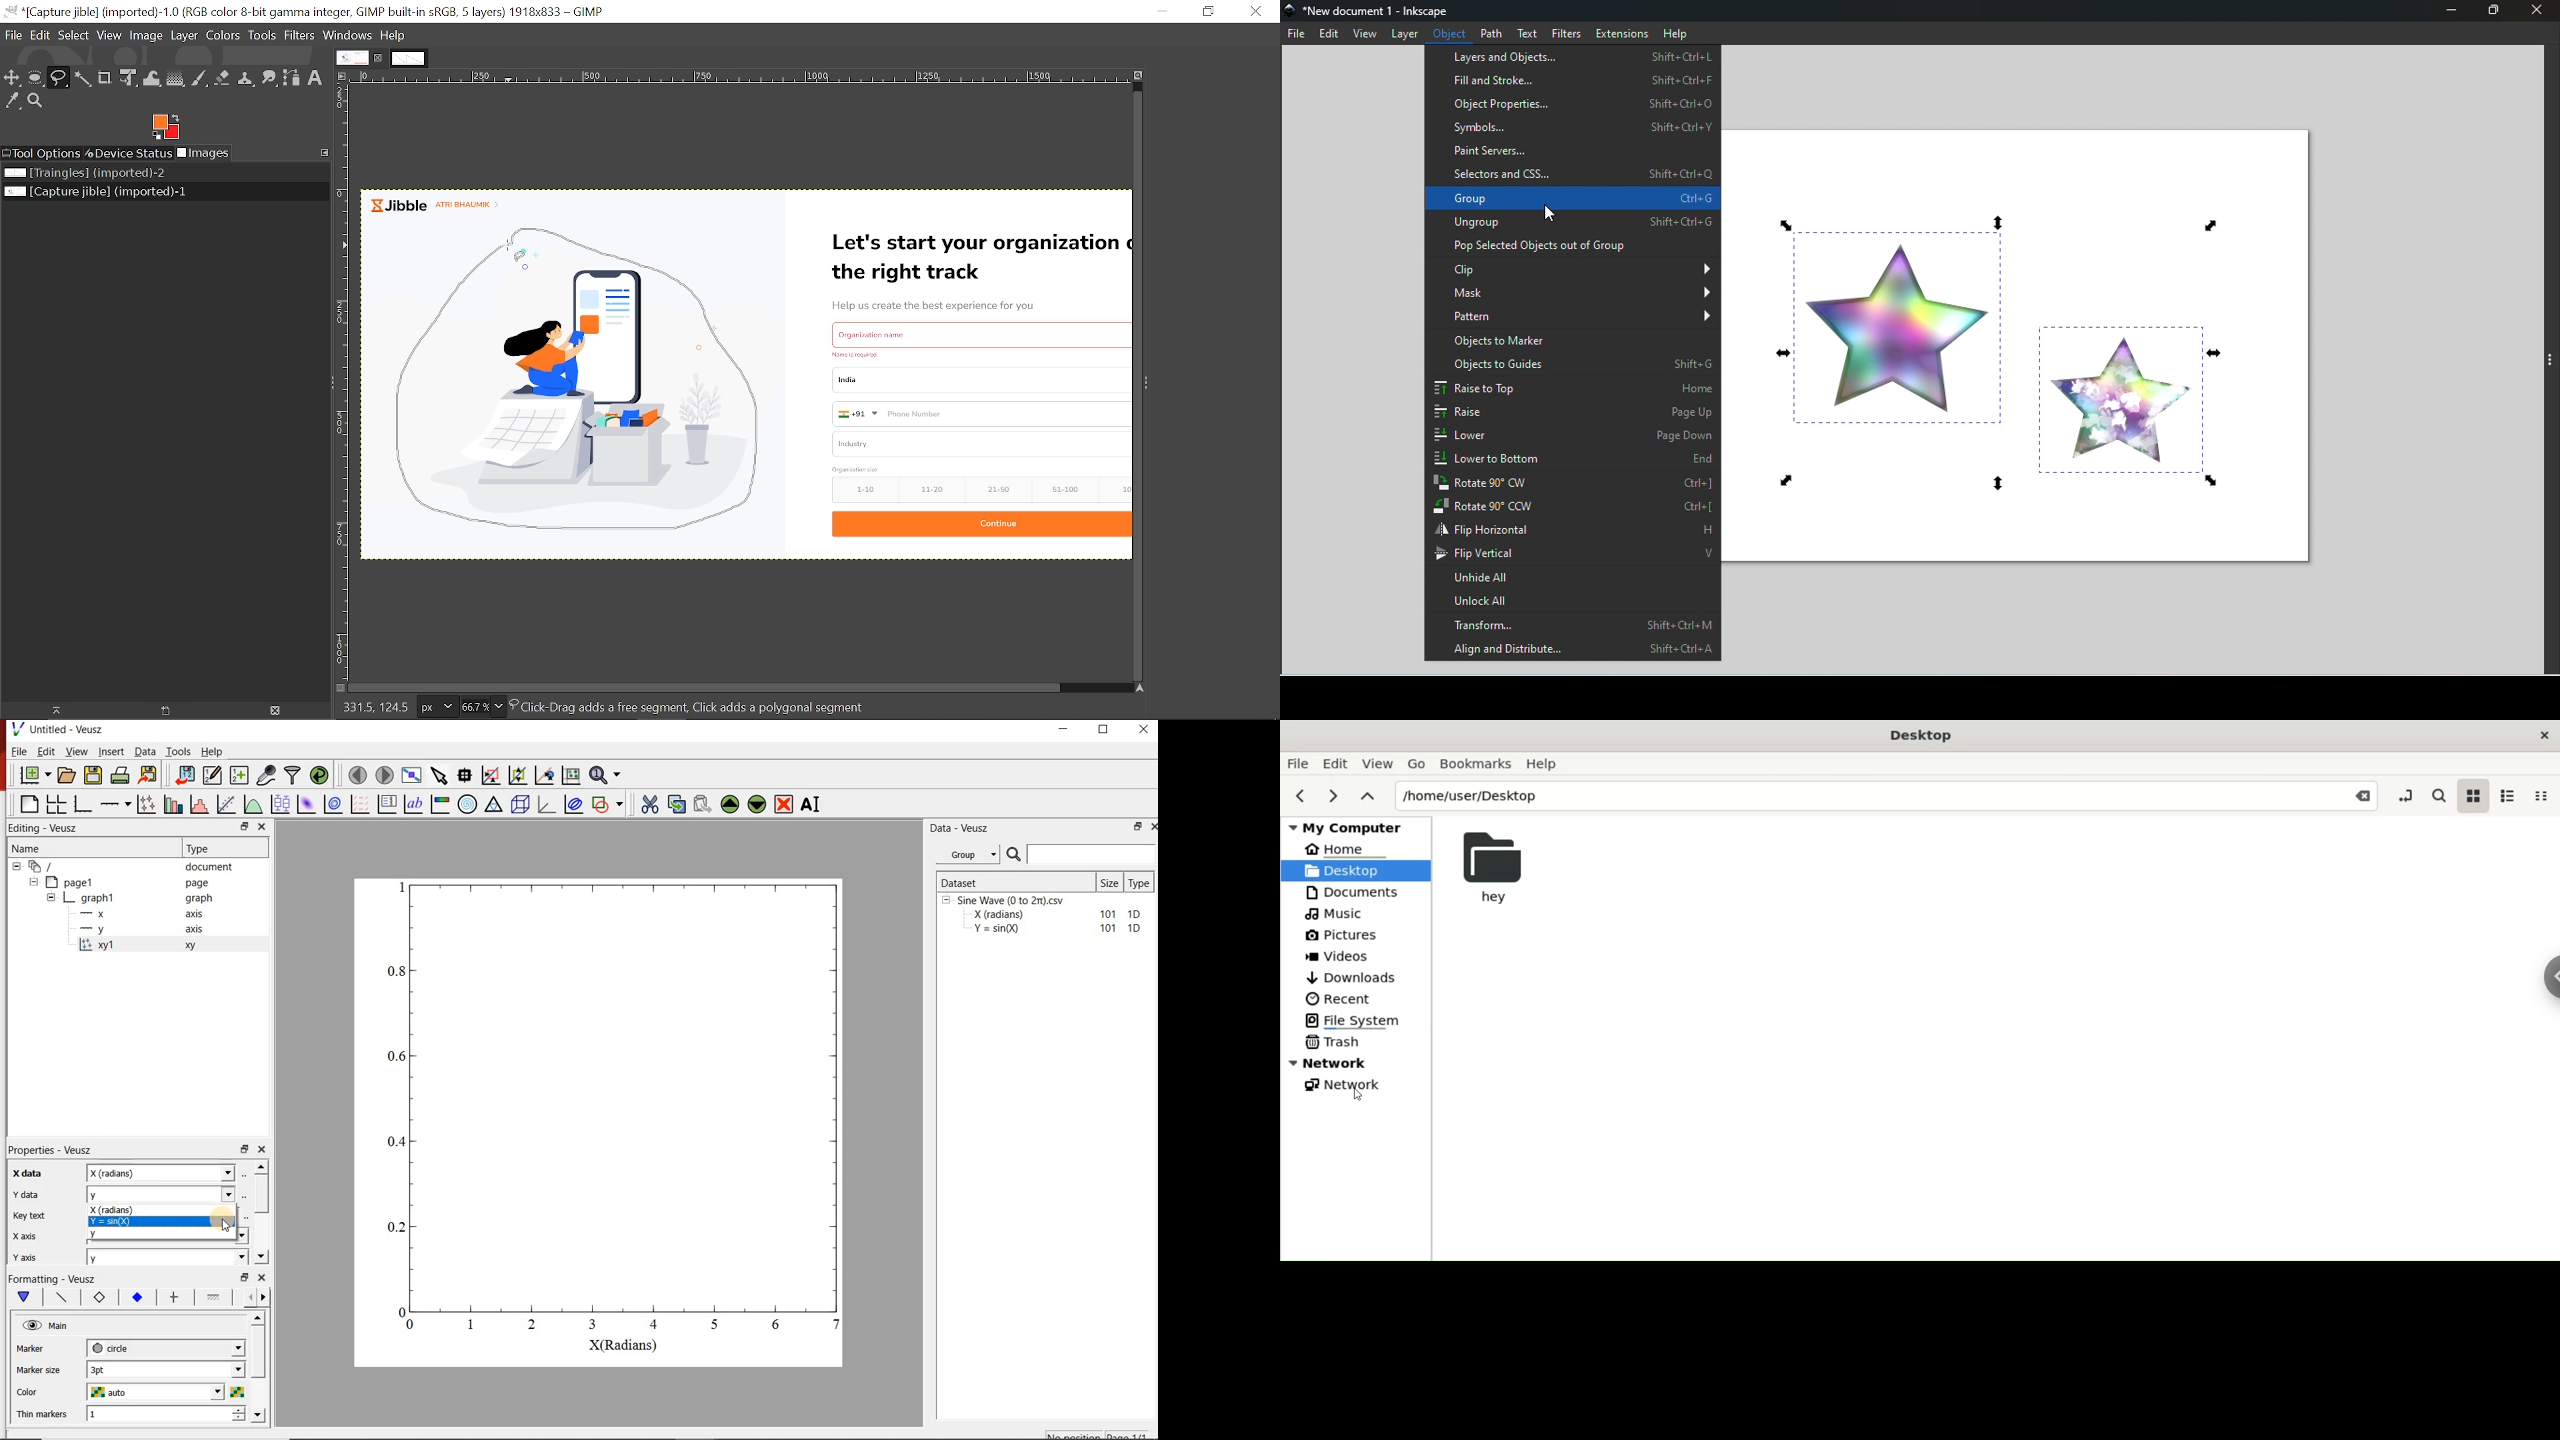  I want to click on Zoom tool, so click(35, 100).